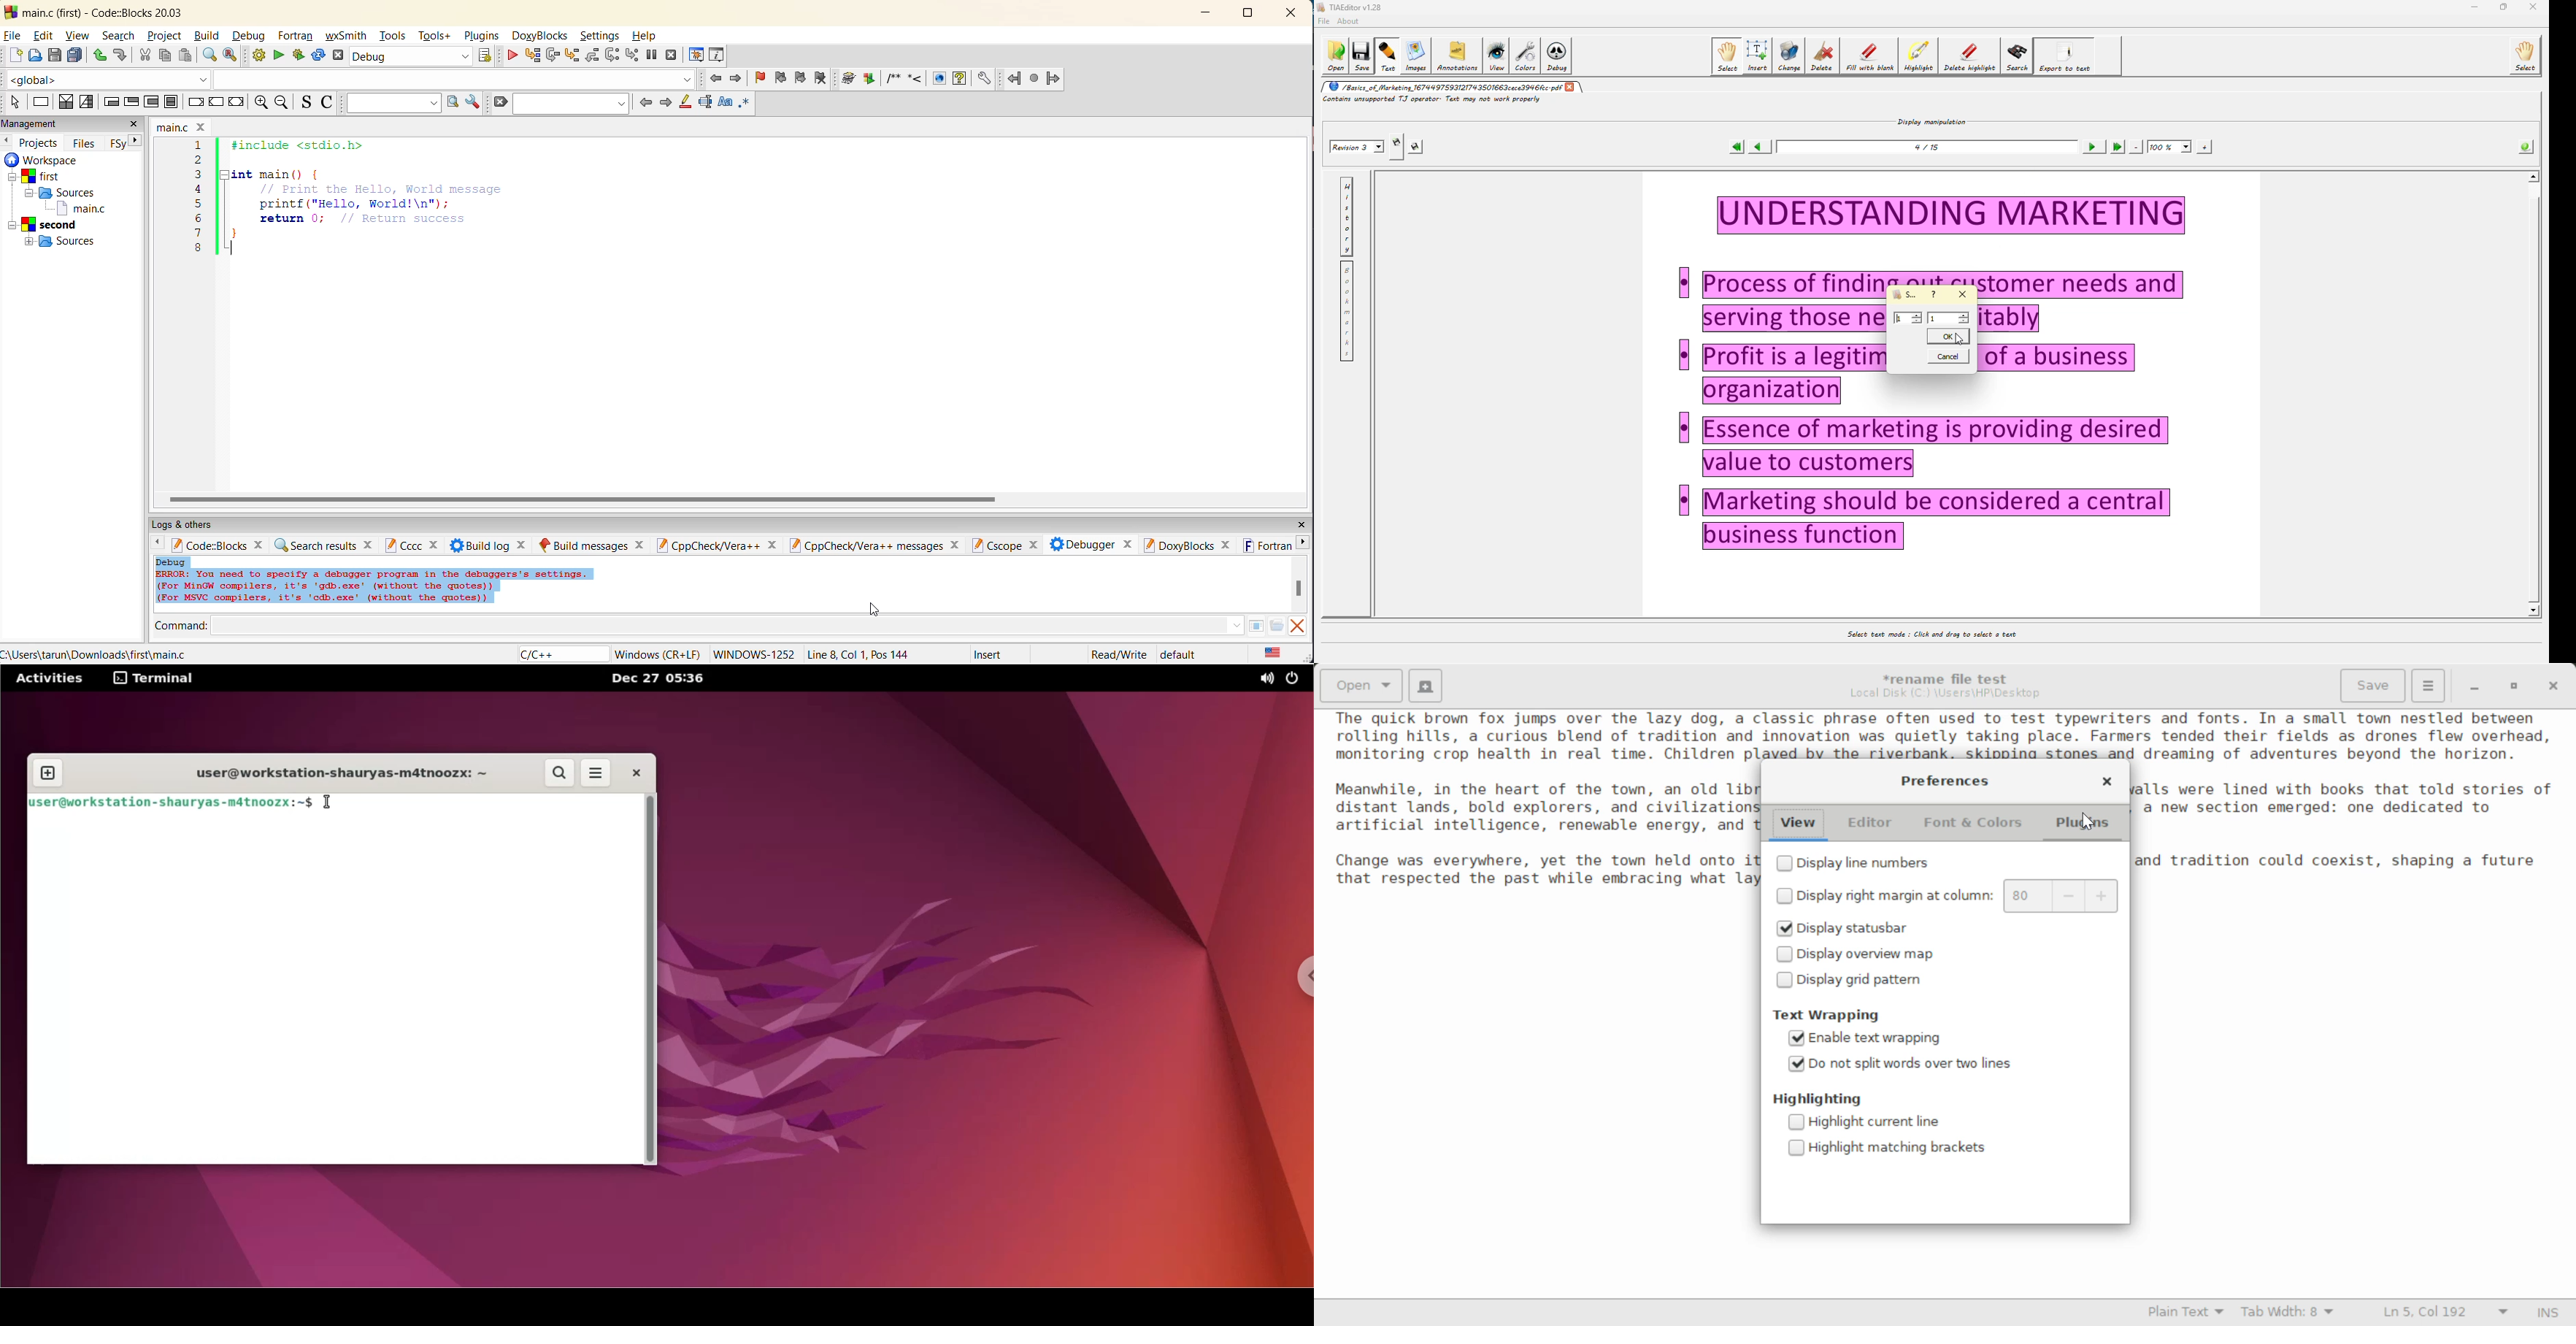 The image size is (2576, 1344). What do you see at coordinates (588, 500) in the screenshot?
I see `horizontal scroll bar` at bounding box center [588, 500].